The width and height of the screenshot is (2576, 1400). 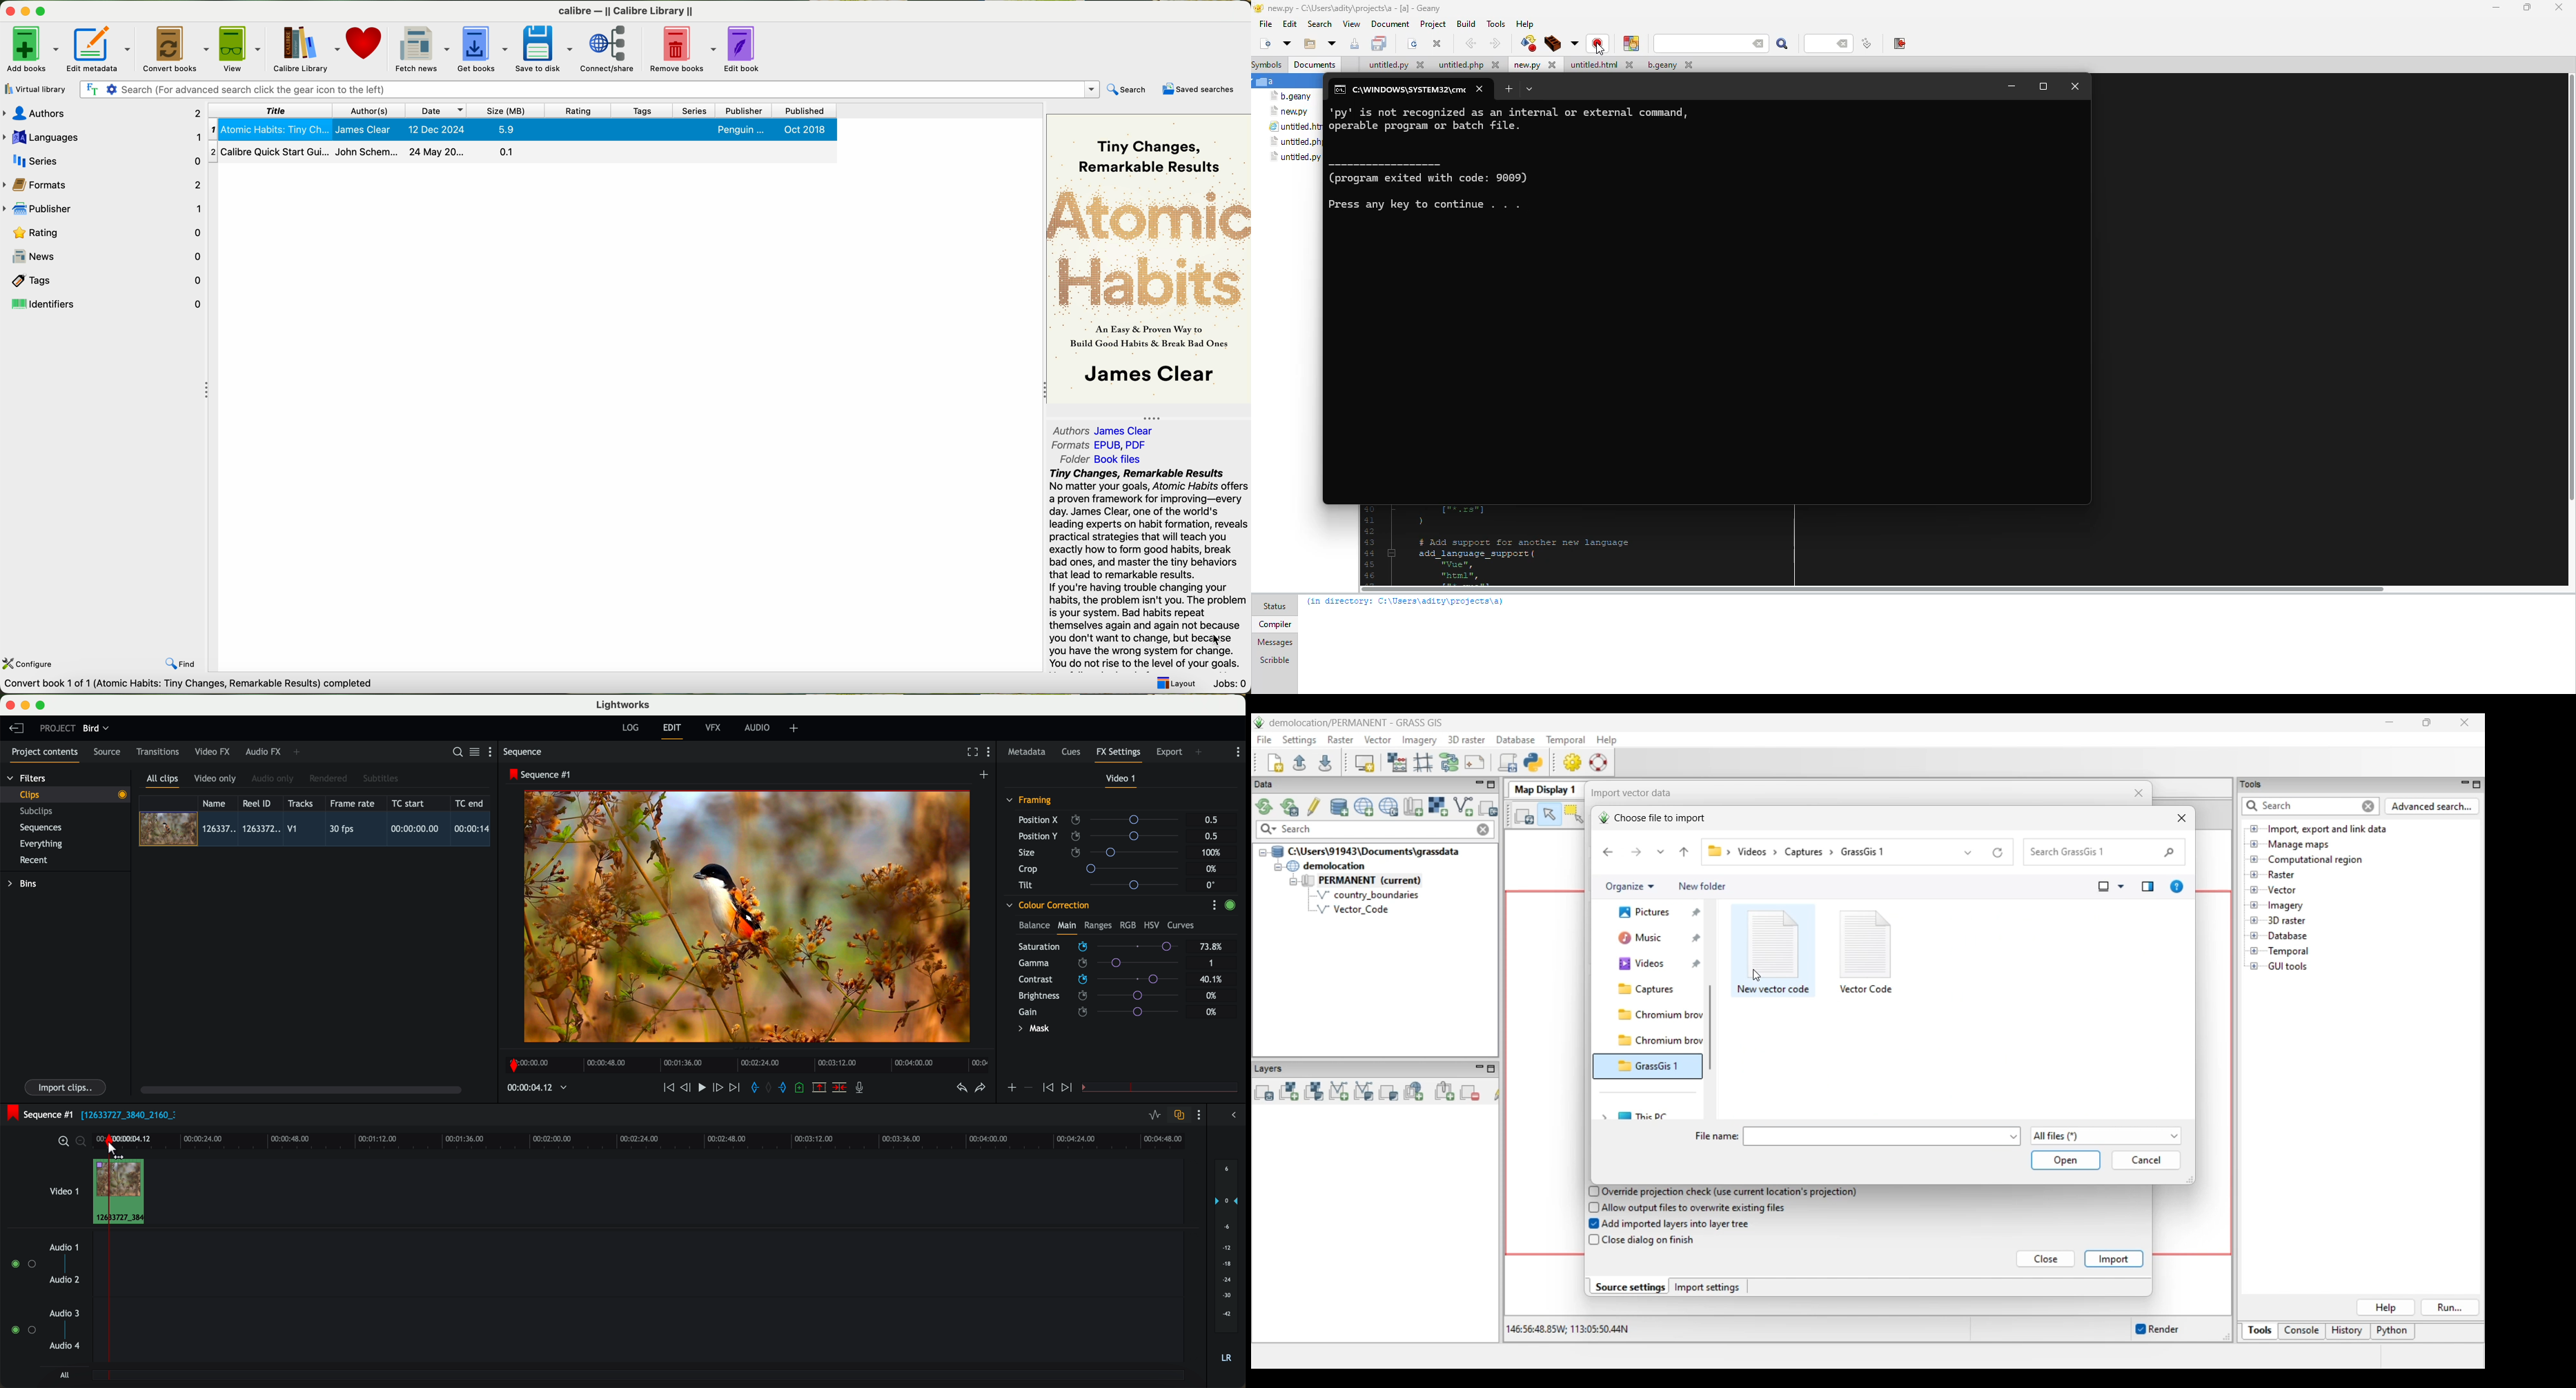 I want to click on click on the first book, so click(x=521, y=130).